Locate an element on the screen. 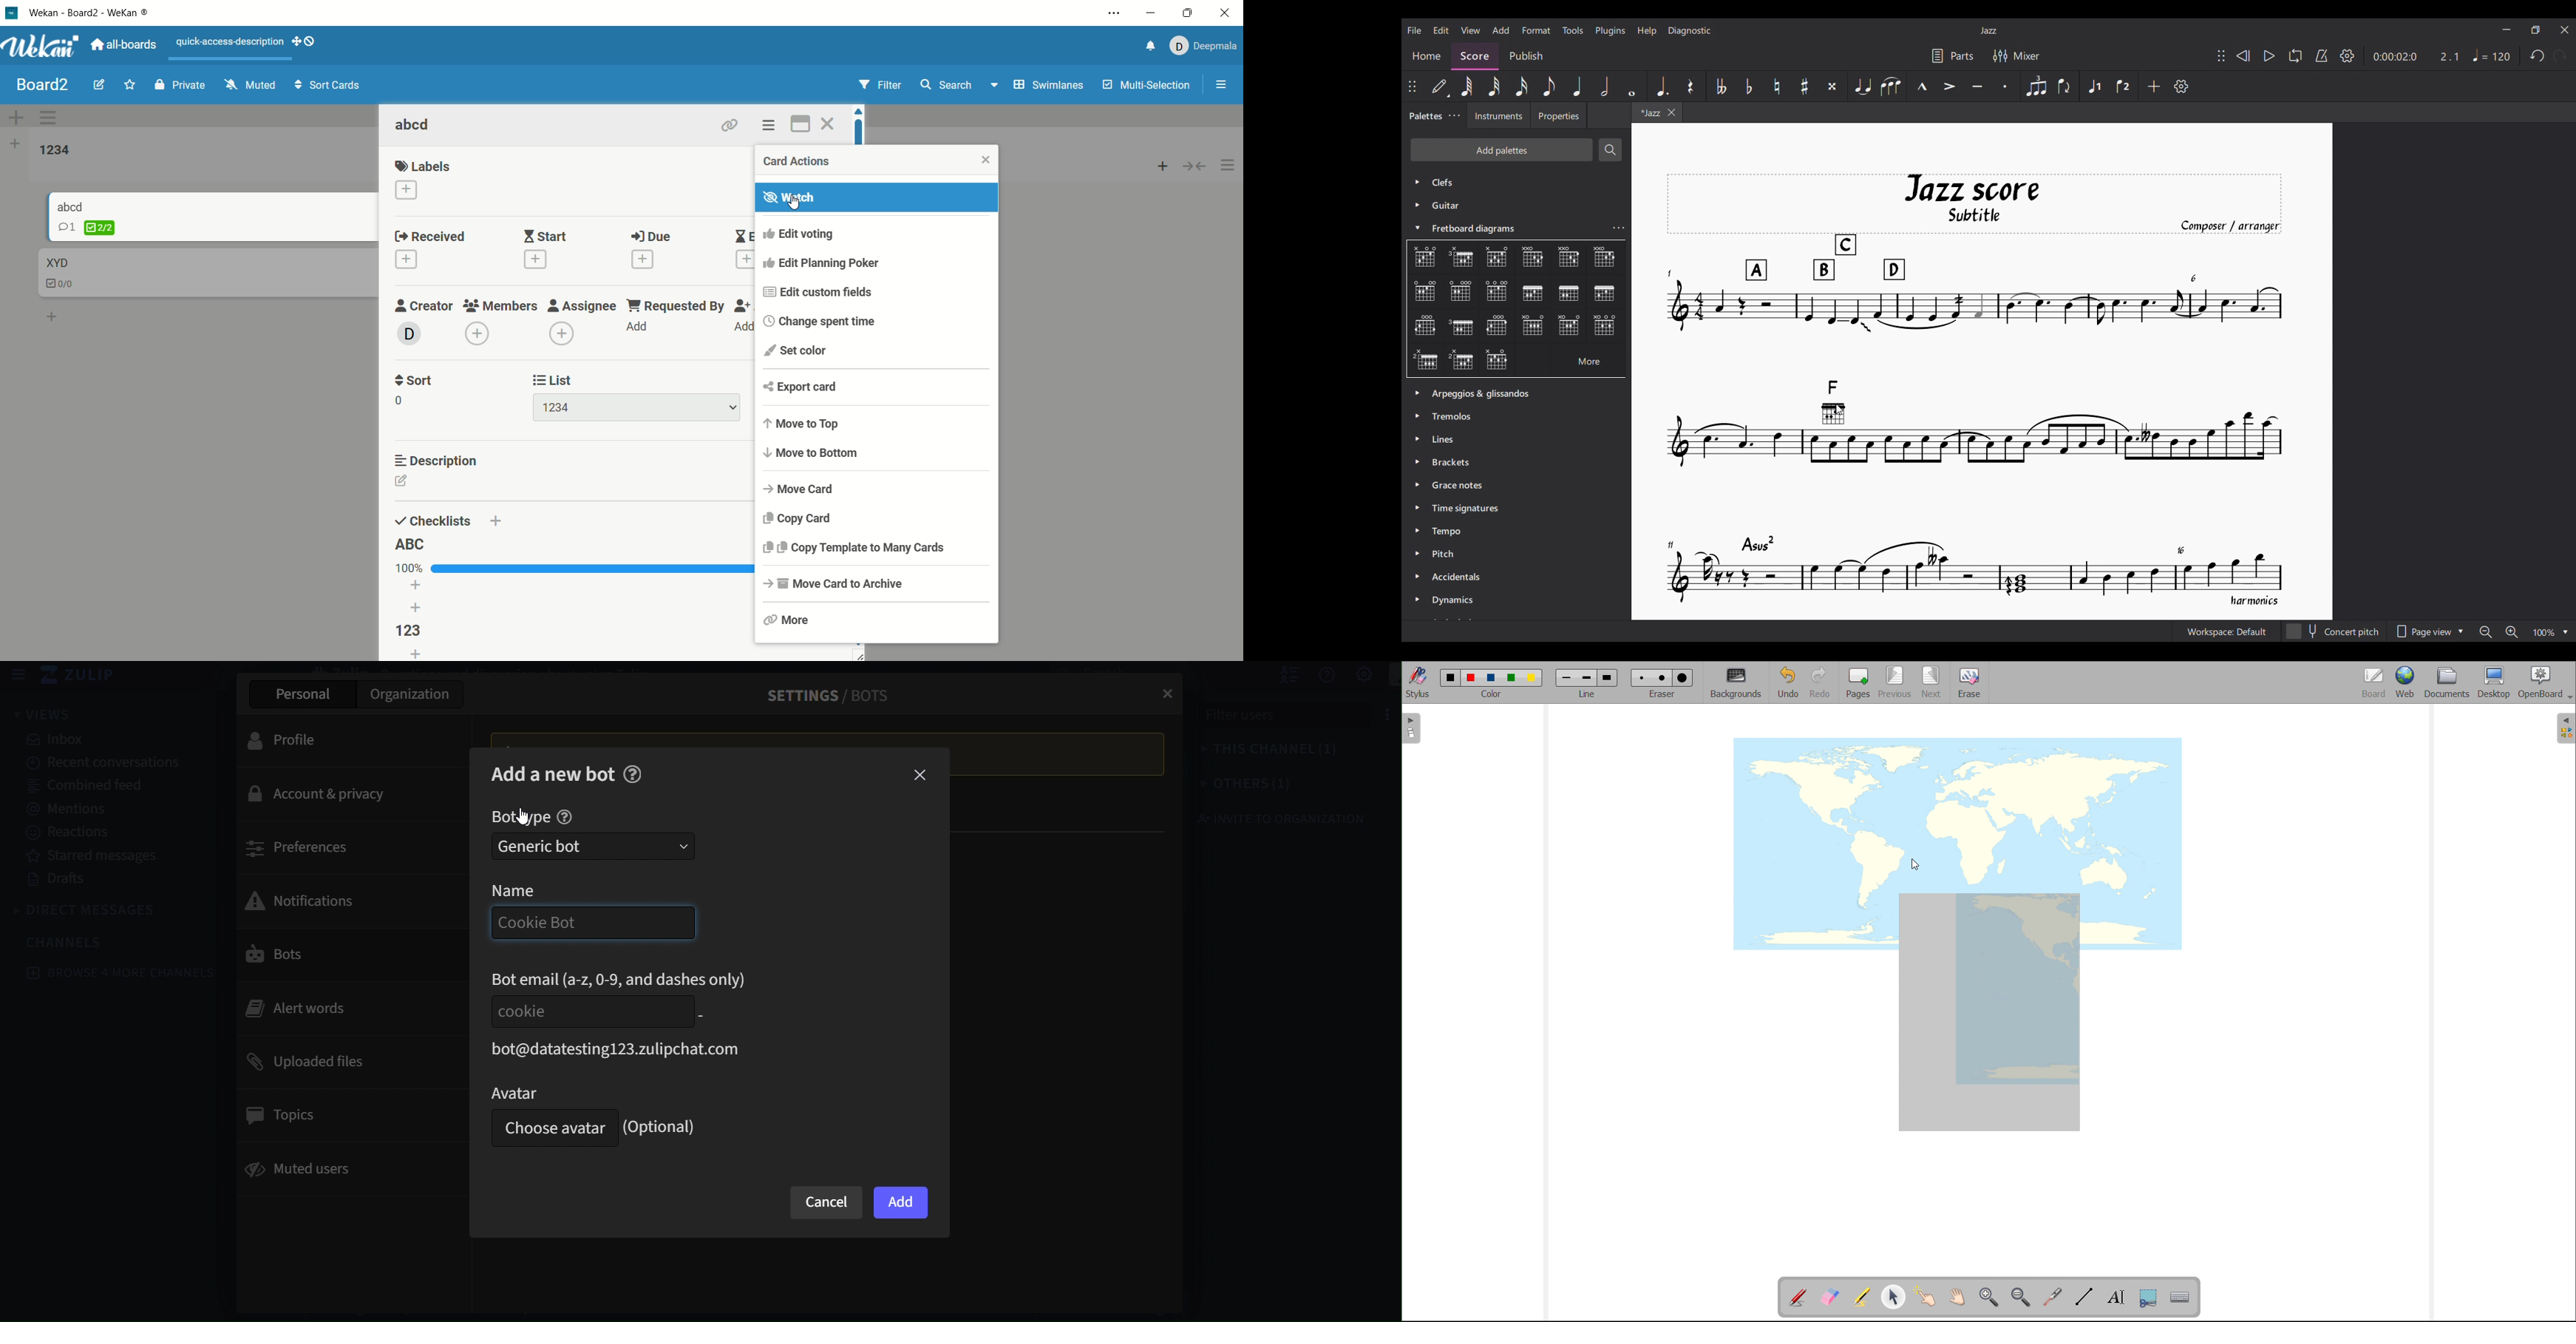 This screenshot has height=1344, width=2576. Collapse is located at coordinates (1418, 227).